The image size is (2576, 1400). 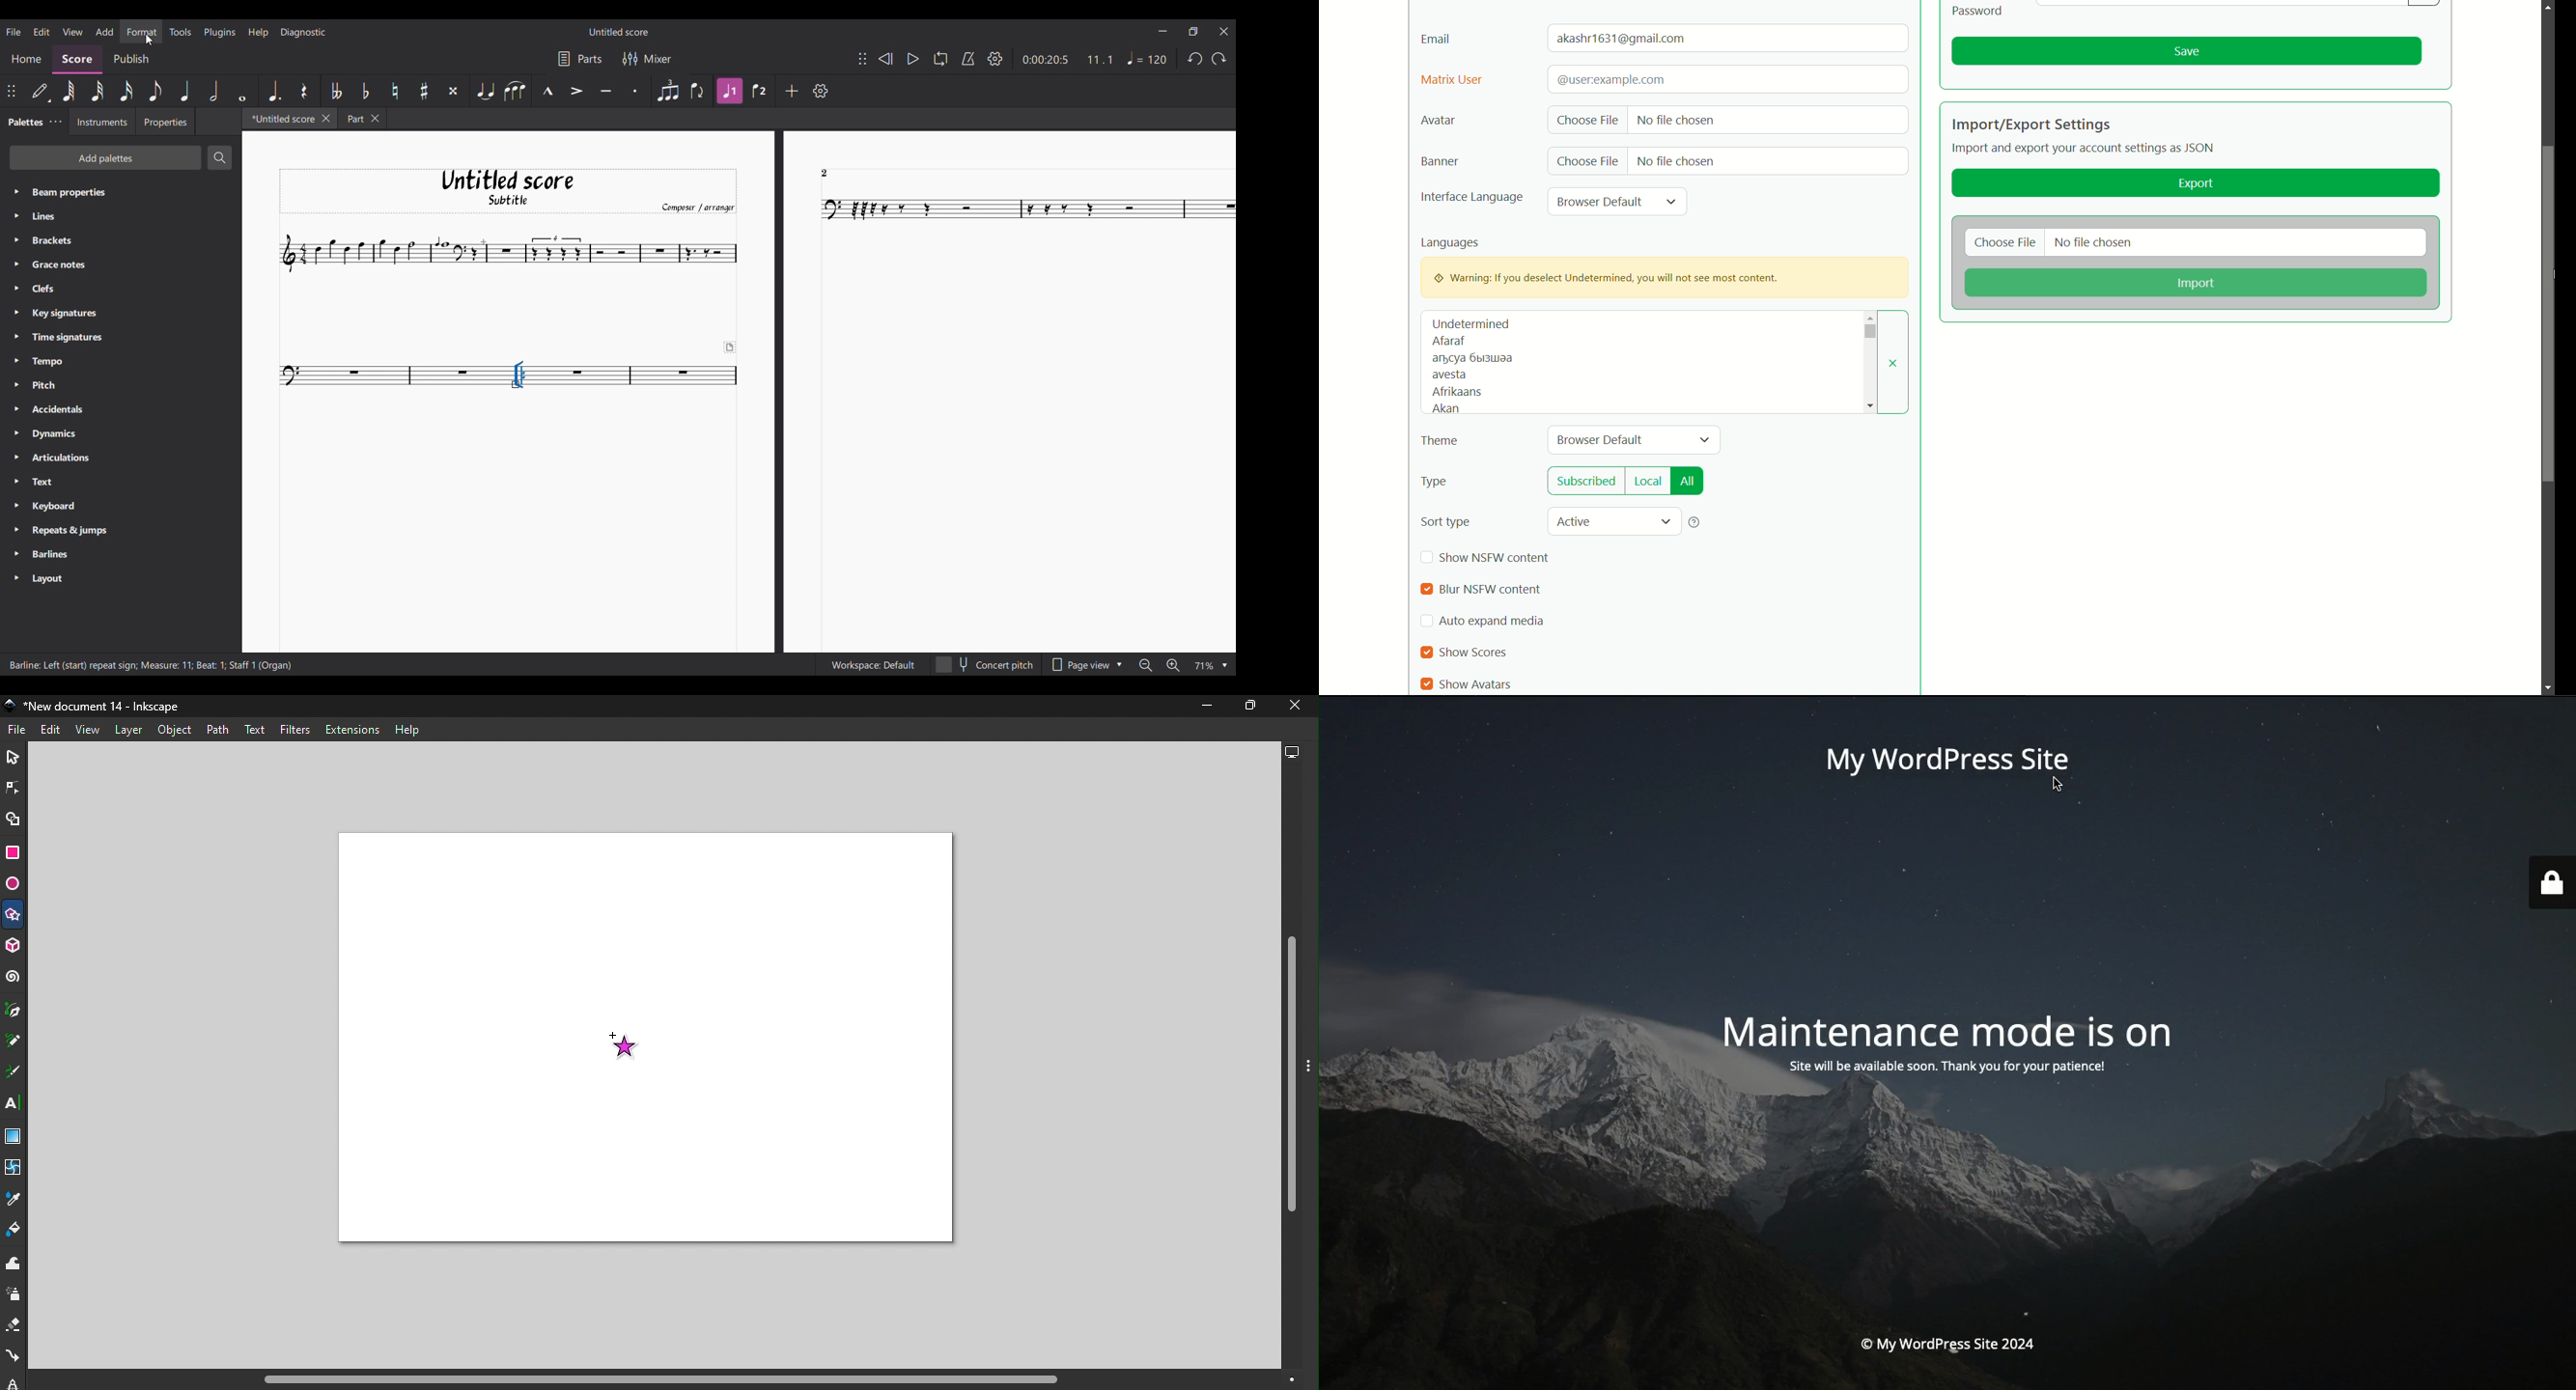 I want to click on Tempo, so click(x=1147, y=58).